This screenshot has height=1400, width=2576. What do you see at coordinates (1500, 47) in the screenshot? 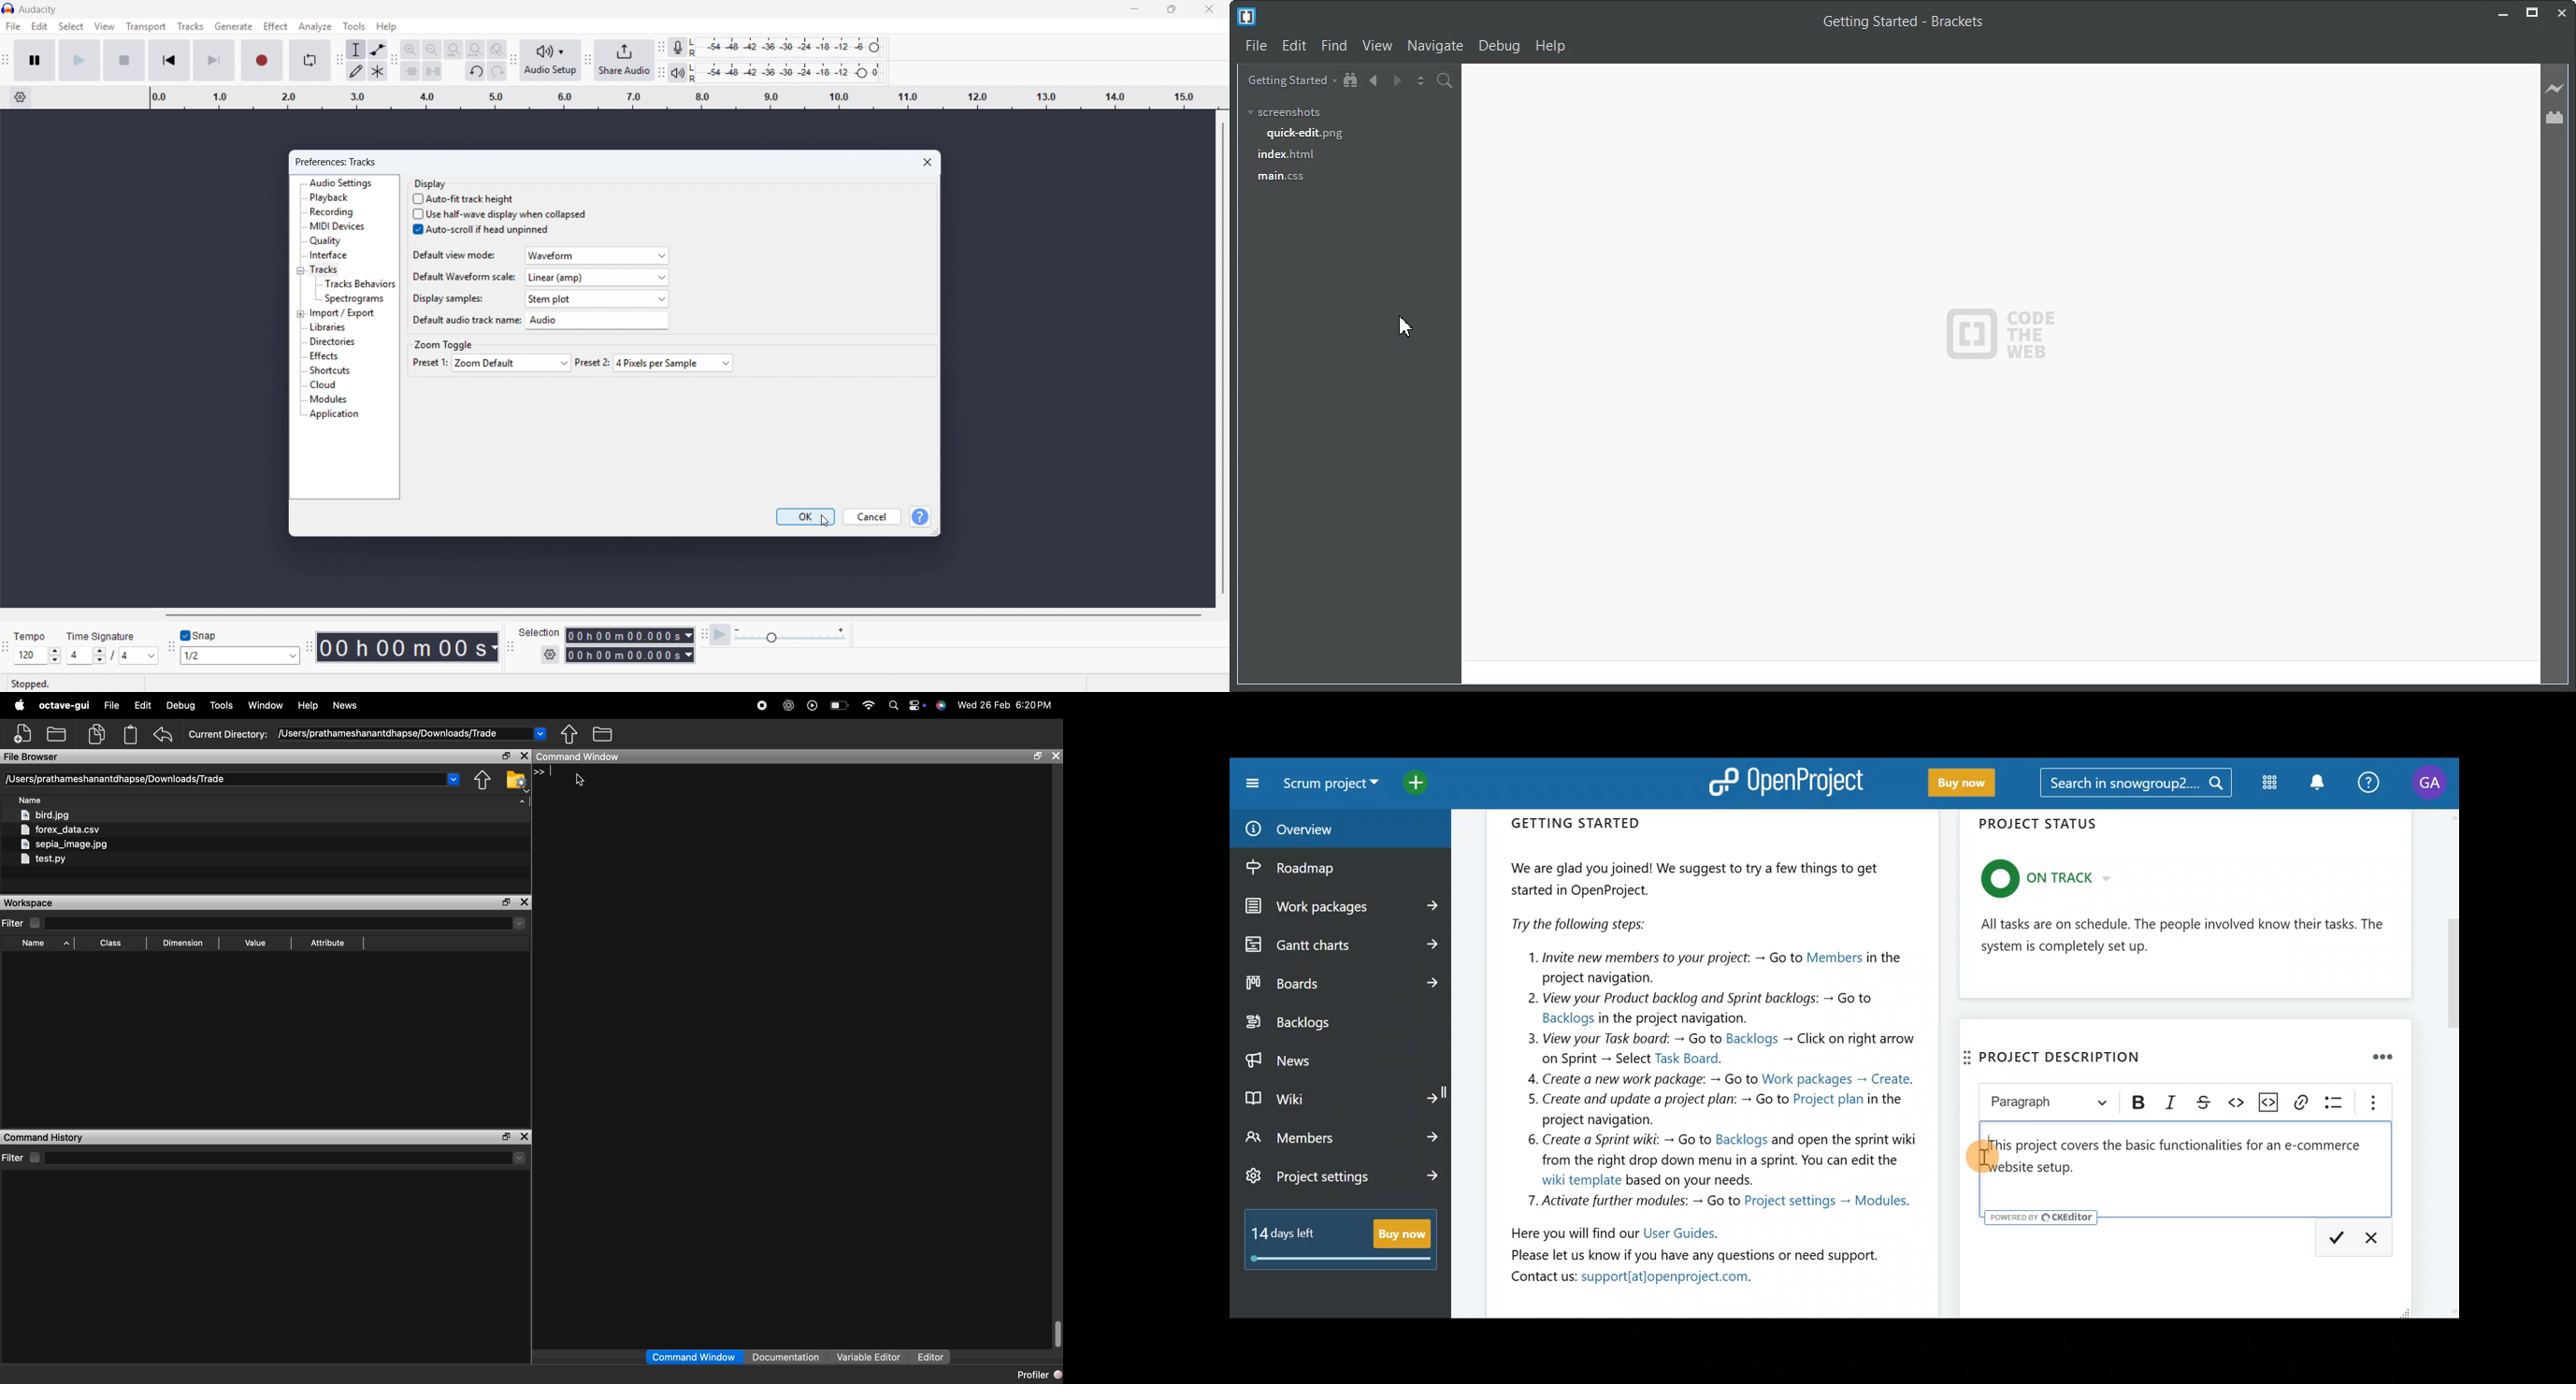
I see `Debug` at bounding box center [1500, 47].